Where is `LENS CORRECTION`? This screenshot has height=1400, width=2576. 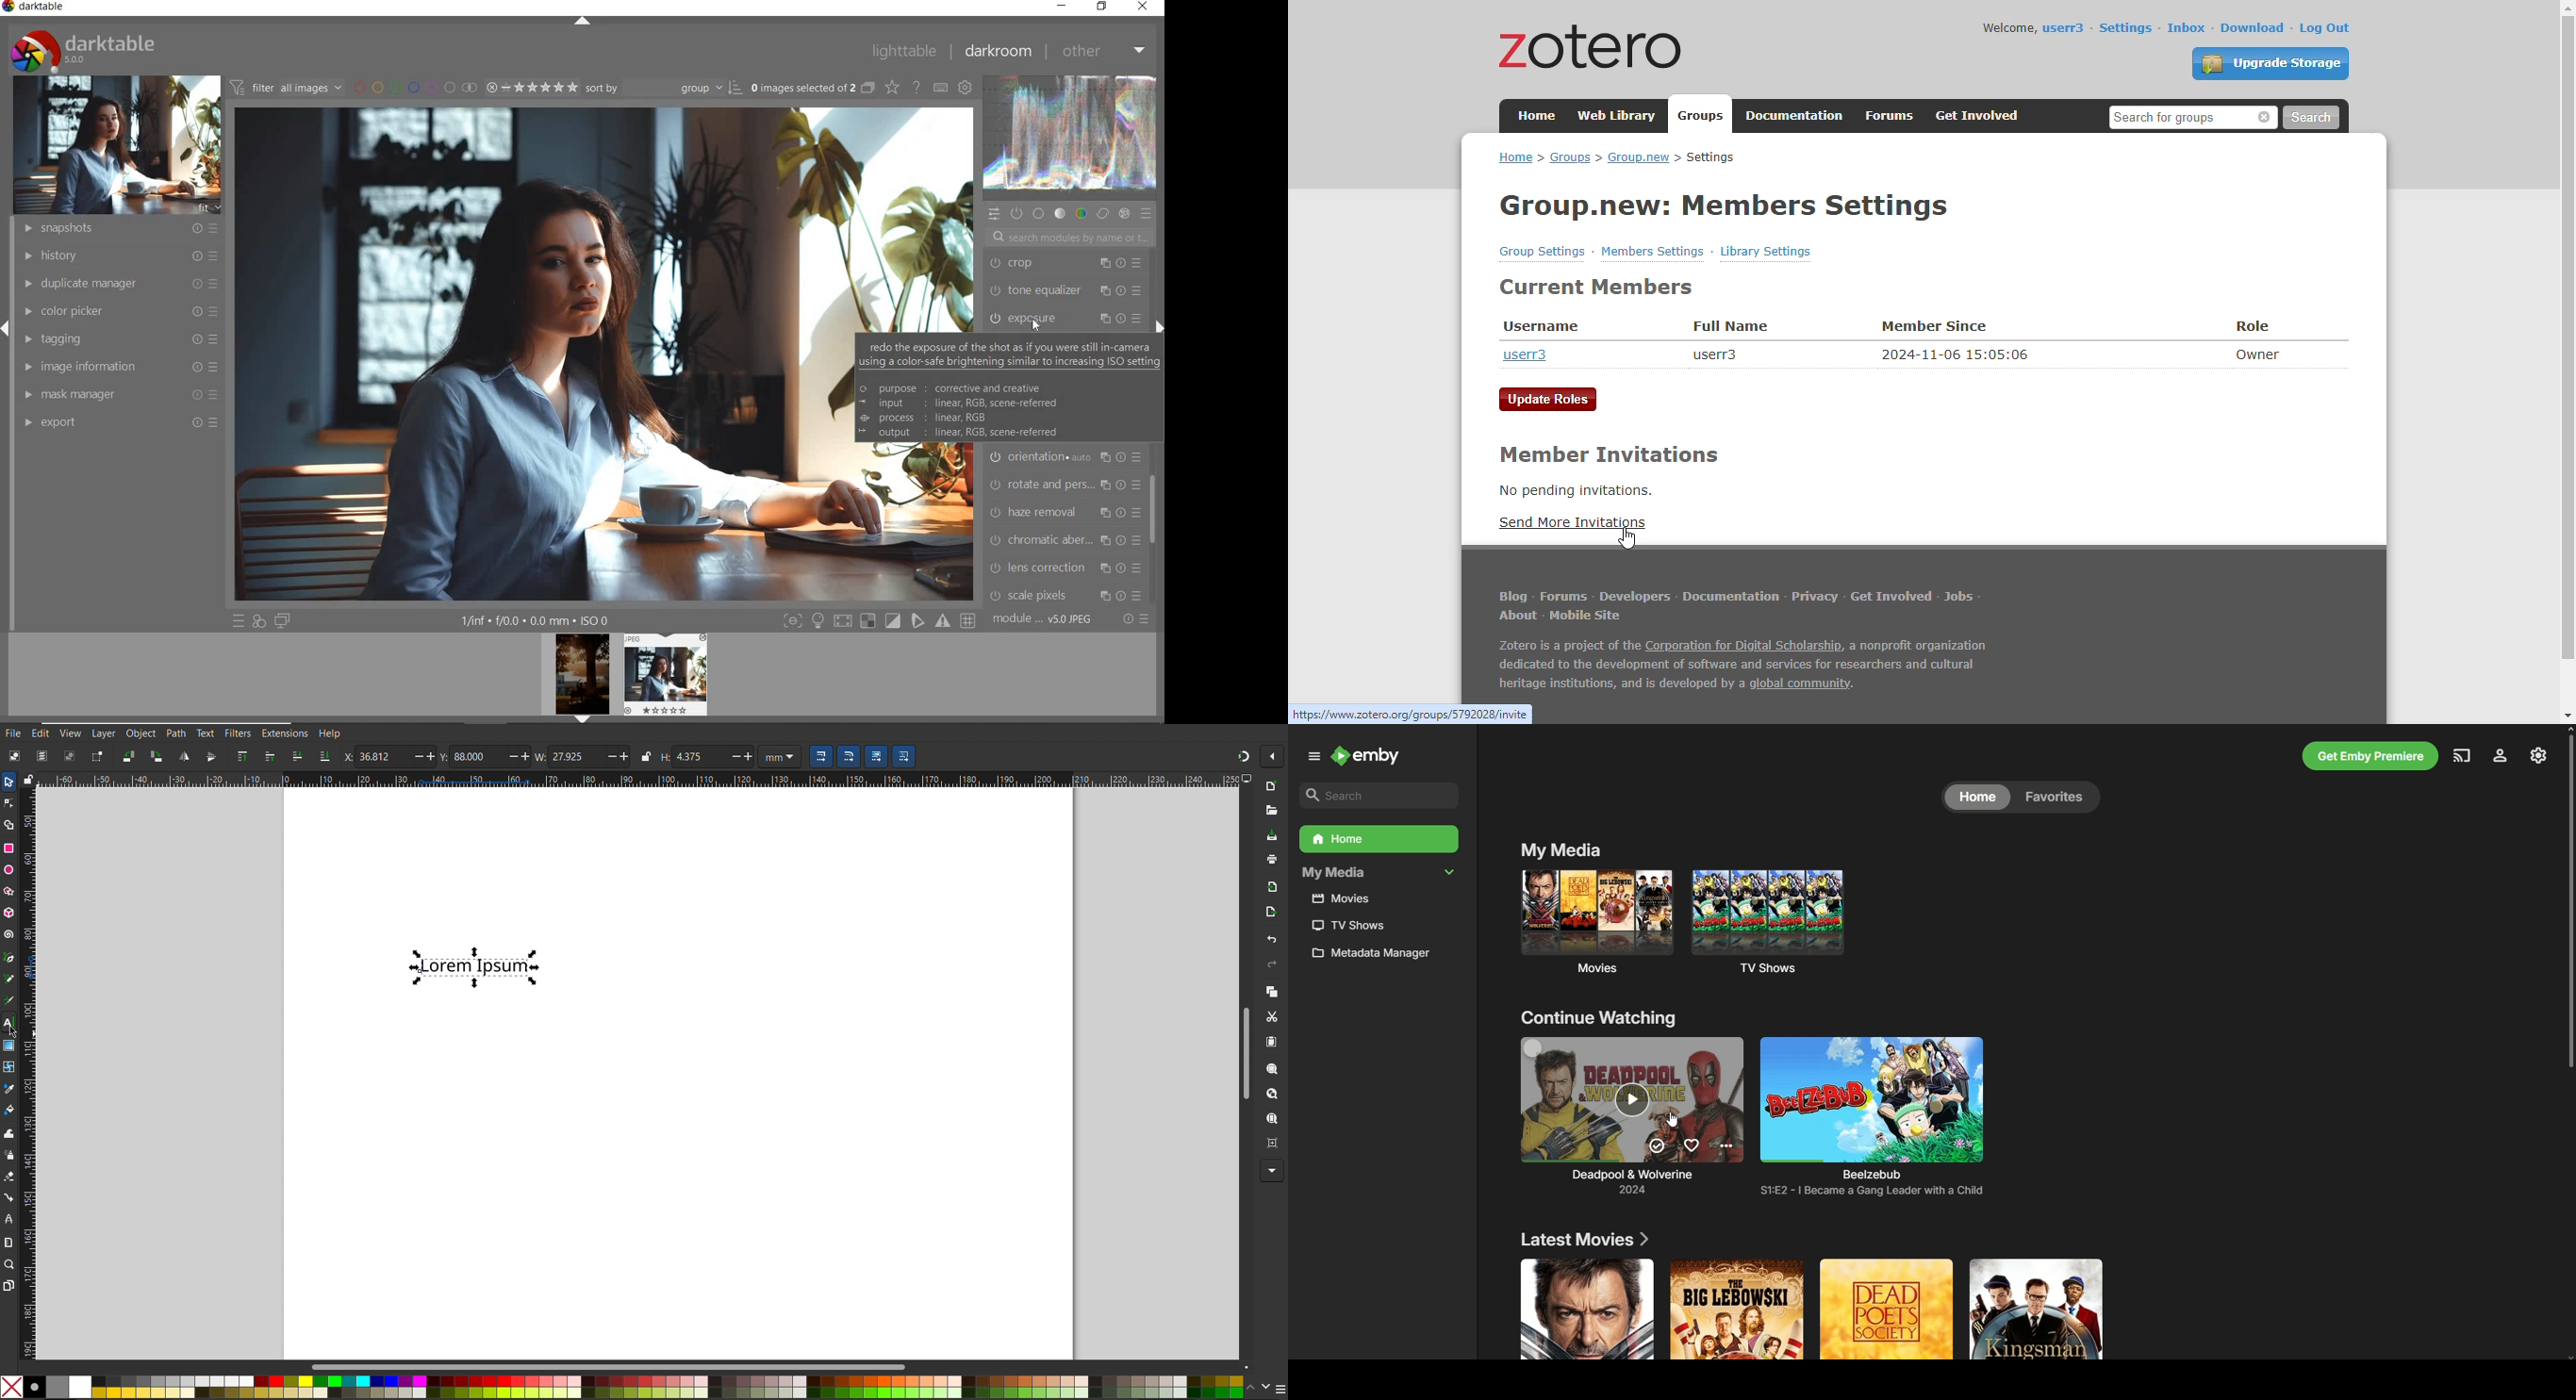
LENS CORRECTION is located at coordinates (1066, 567).